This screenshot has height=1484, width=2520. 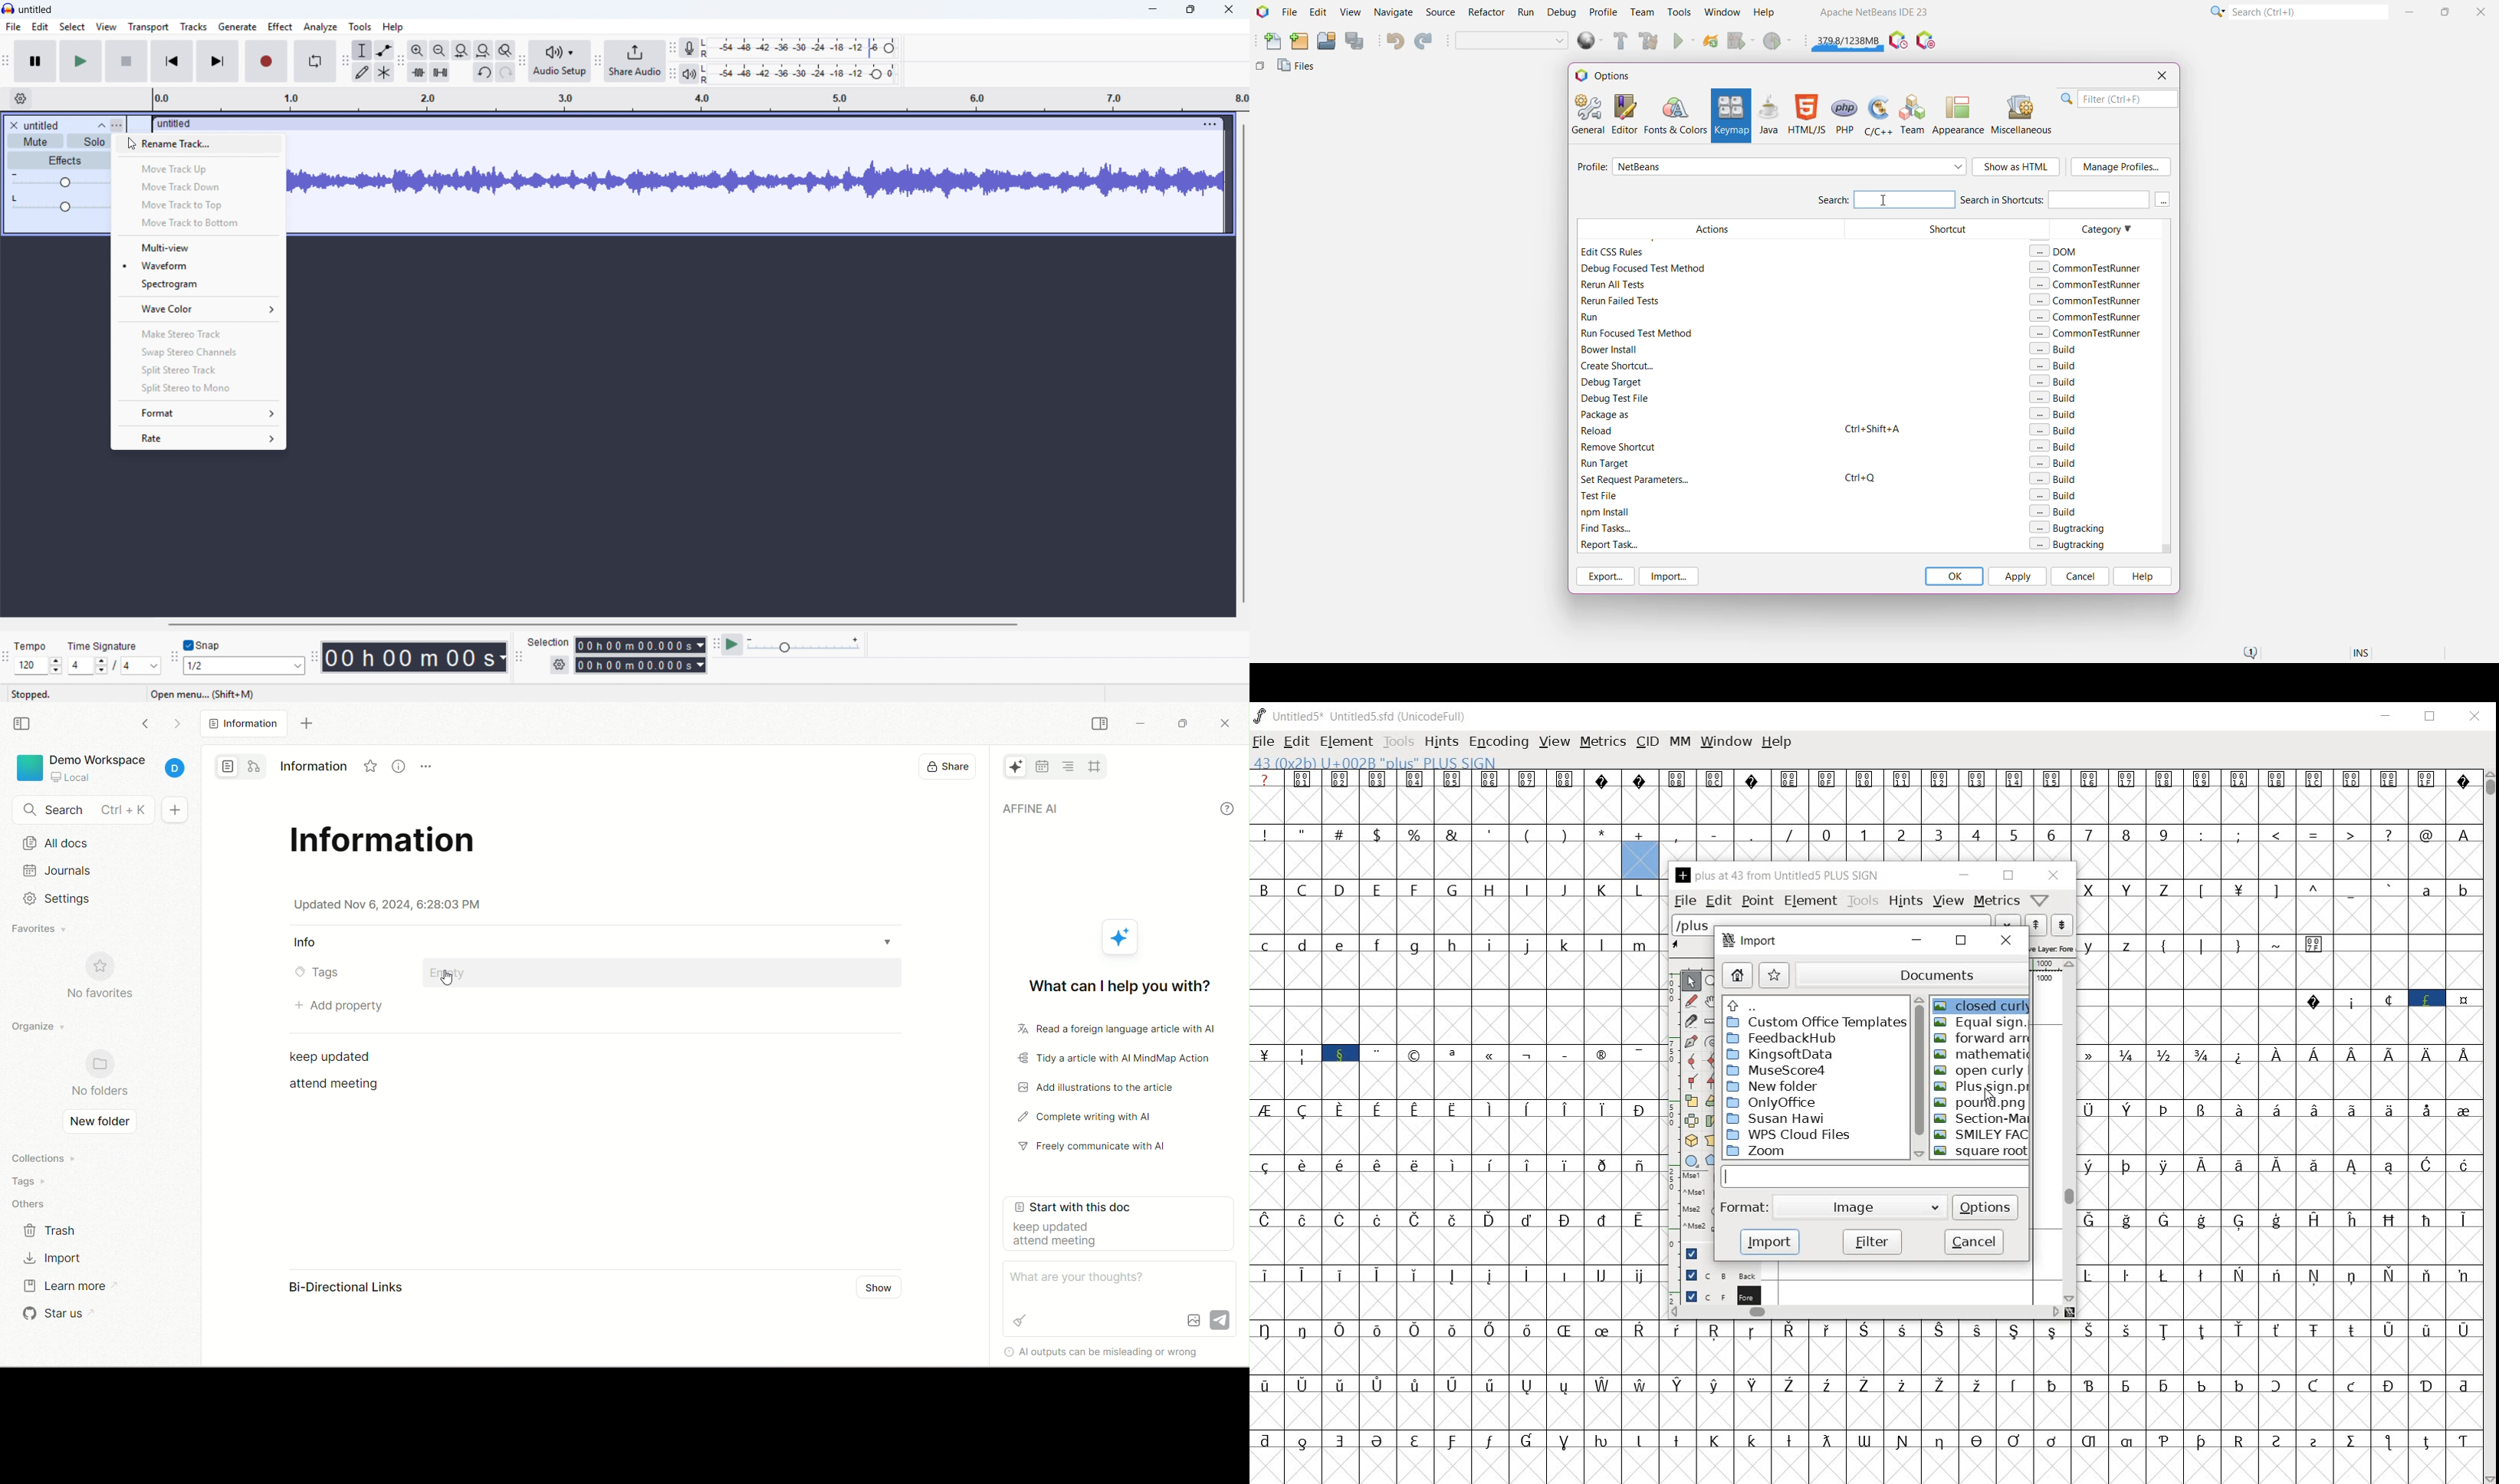 What do you see at coordinates (947, 768) in the screenshot?
I see `display` at bounding box center [947, 768].